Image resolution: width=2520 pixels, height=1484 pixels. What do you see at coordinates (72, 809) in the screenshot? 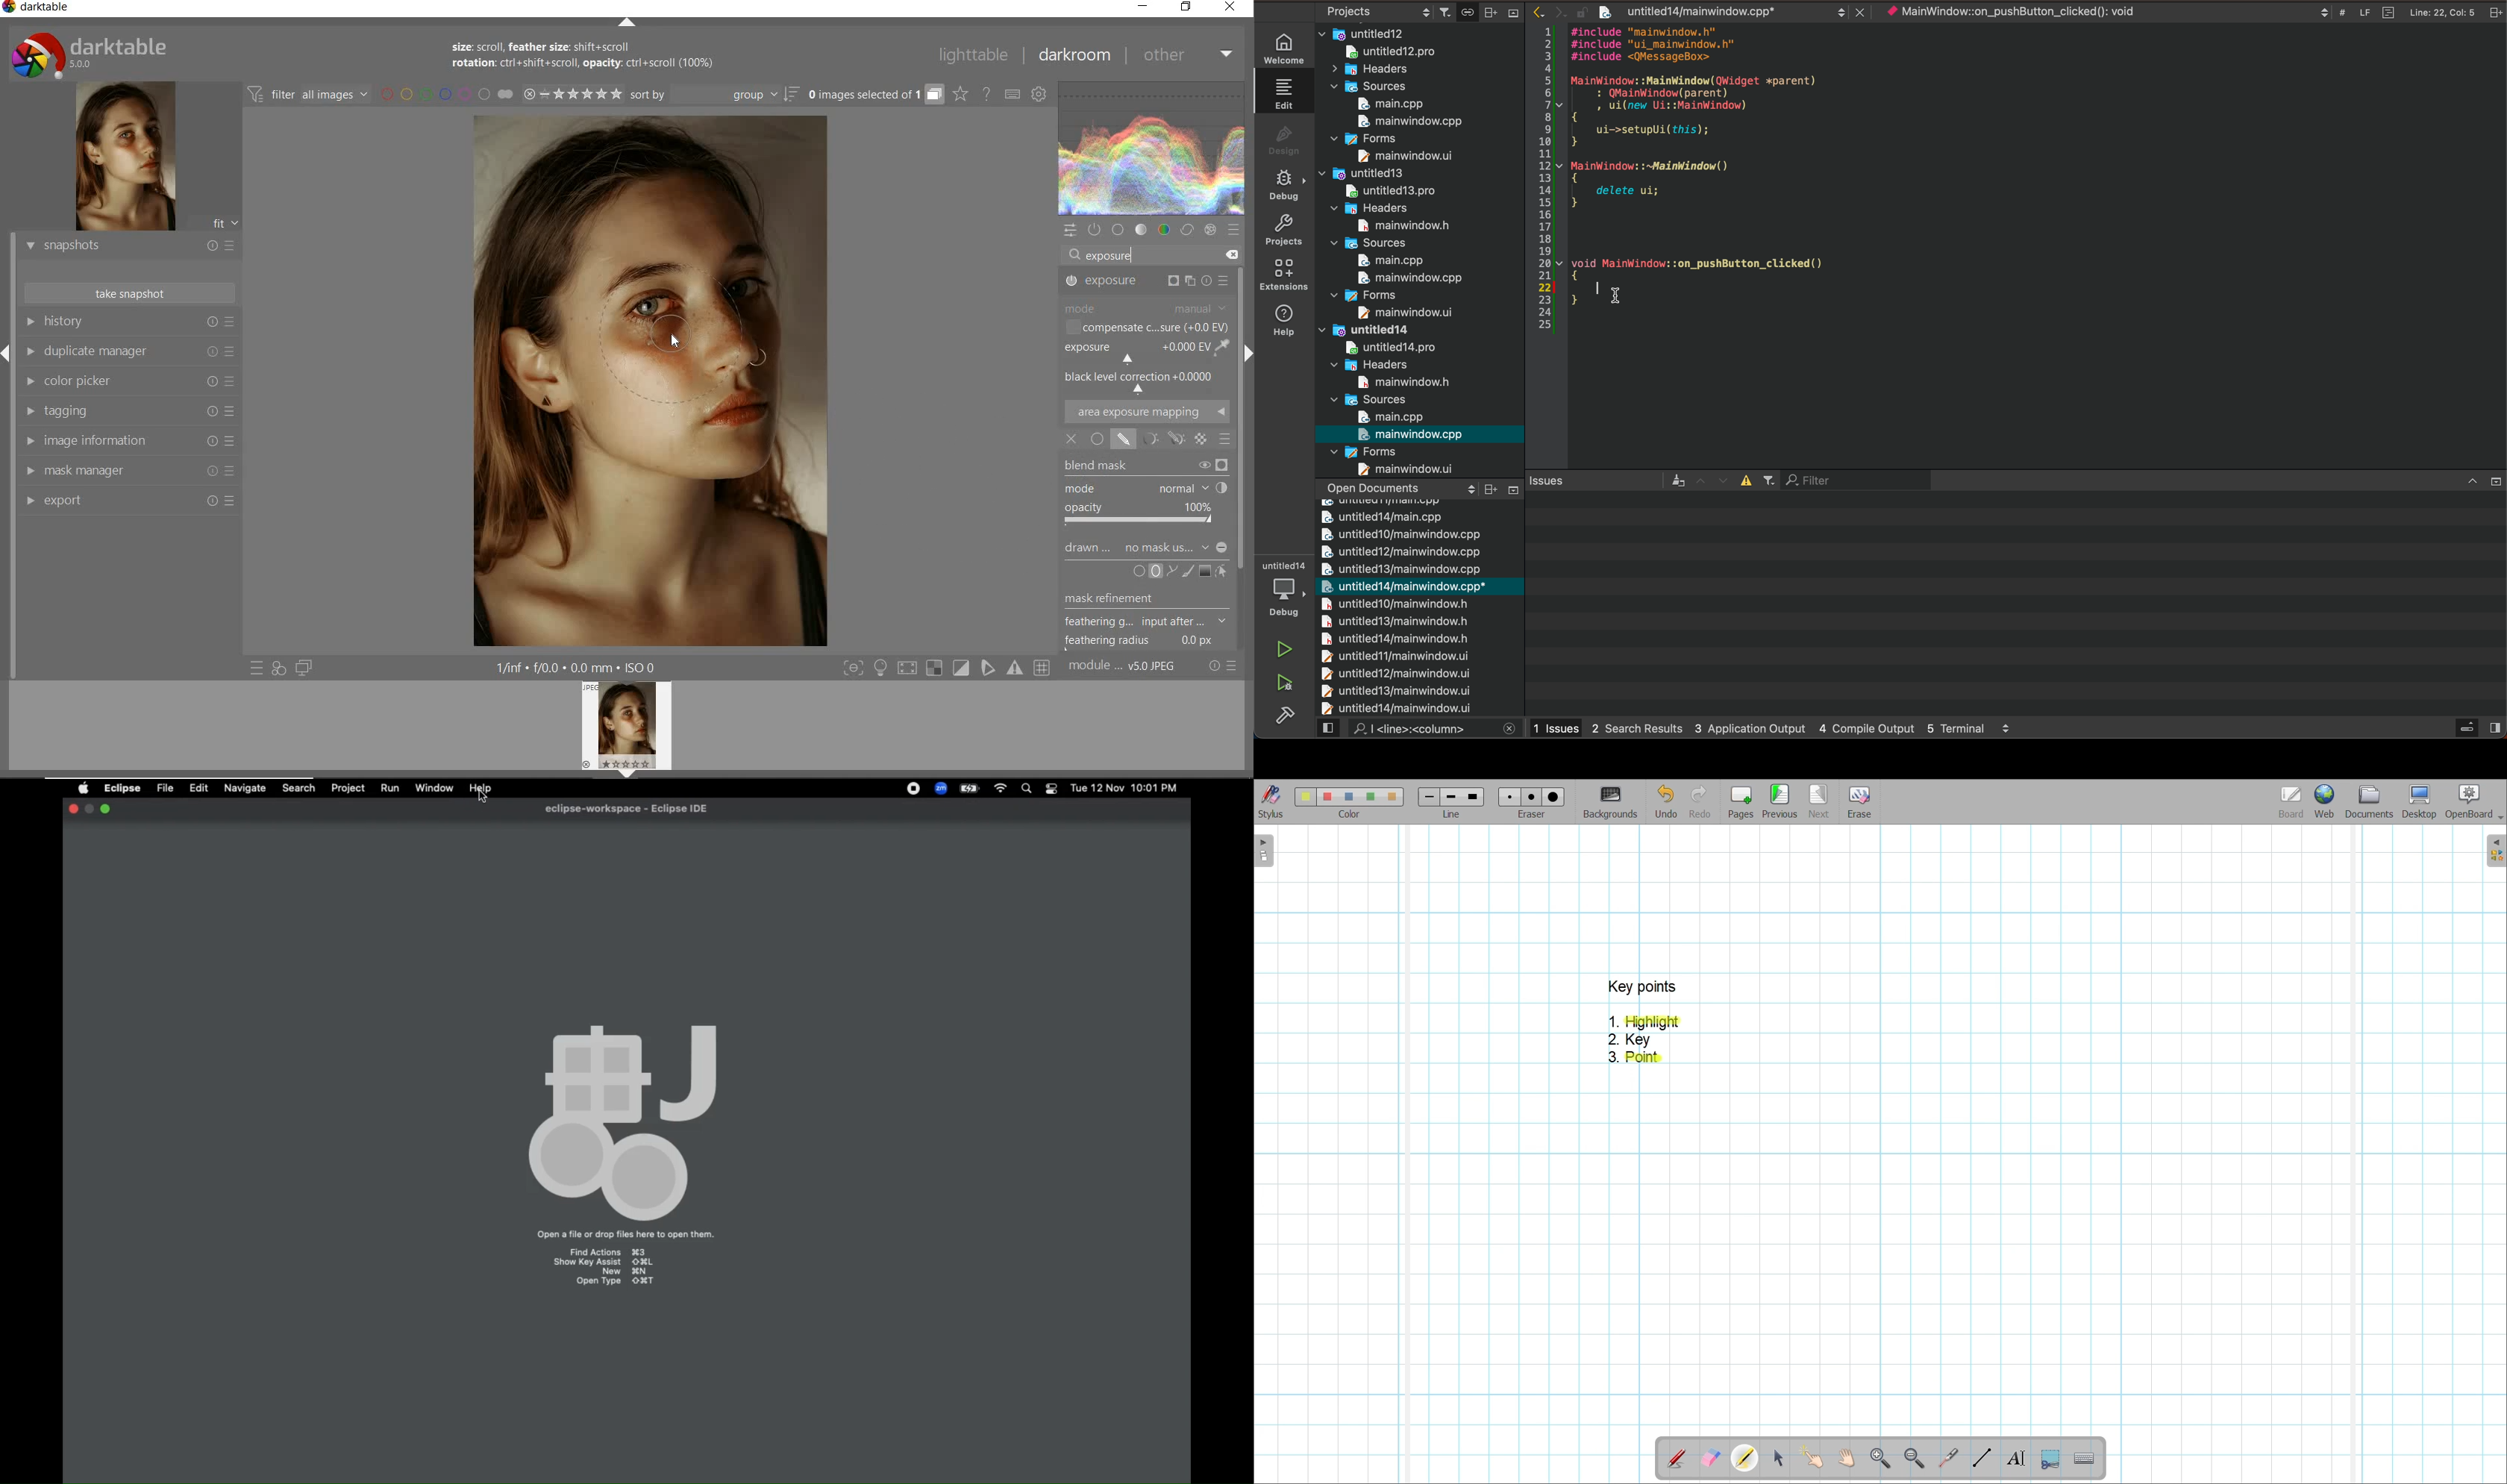
I see `Close` at bounding box center [72, 809].